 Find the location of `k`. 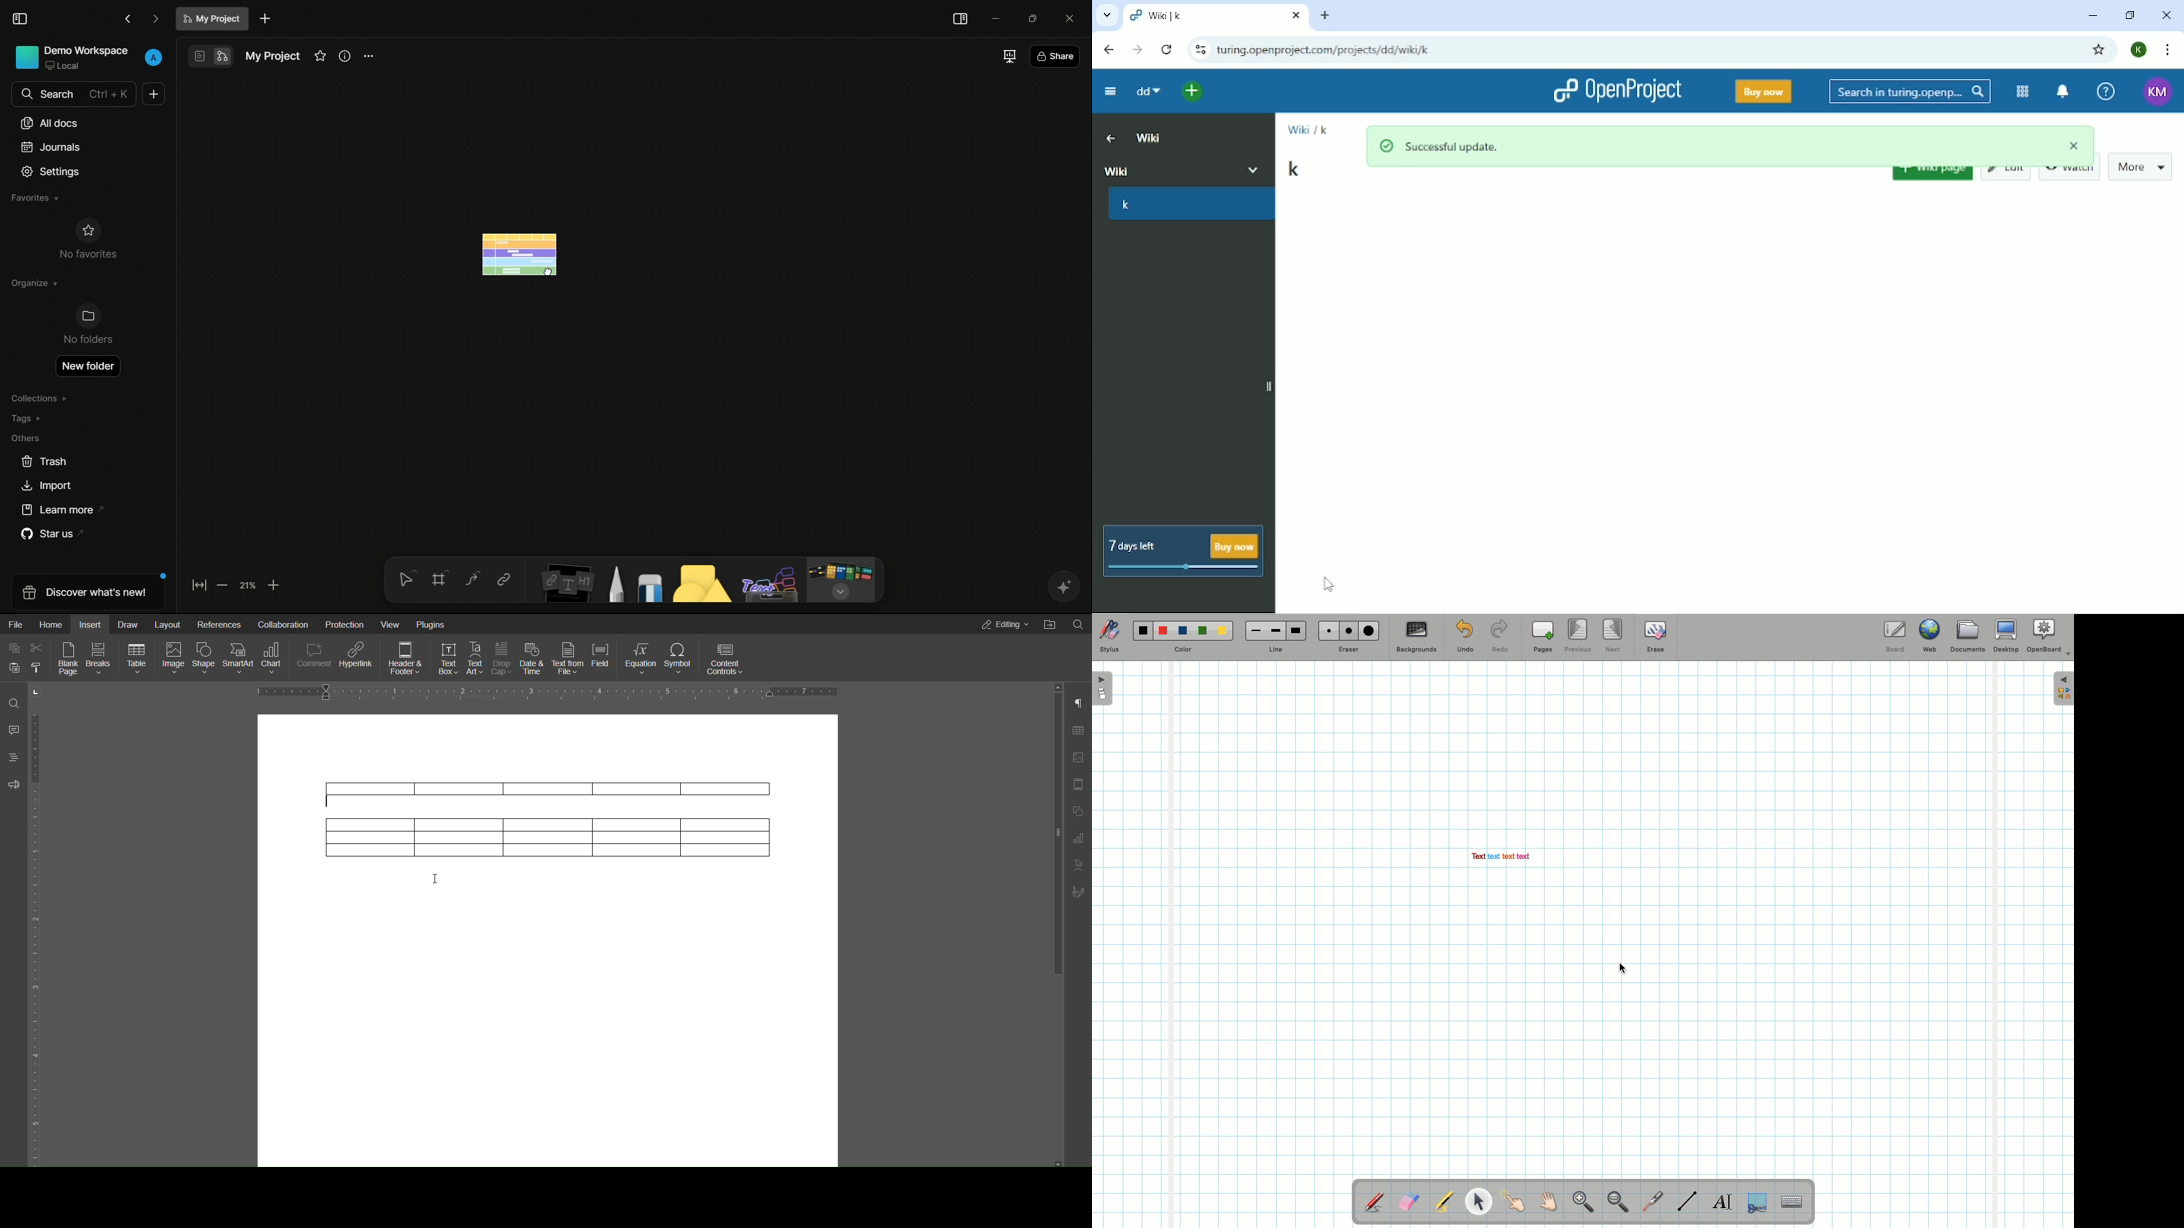

k is located at coordinates (1292, 169).